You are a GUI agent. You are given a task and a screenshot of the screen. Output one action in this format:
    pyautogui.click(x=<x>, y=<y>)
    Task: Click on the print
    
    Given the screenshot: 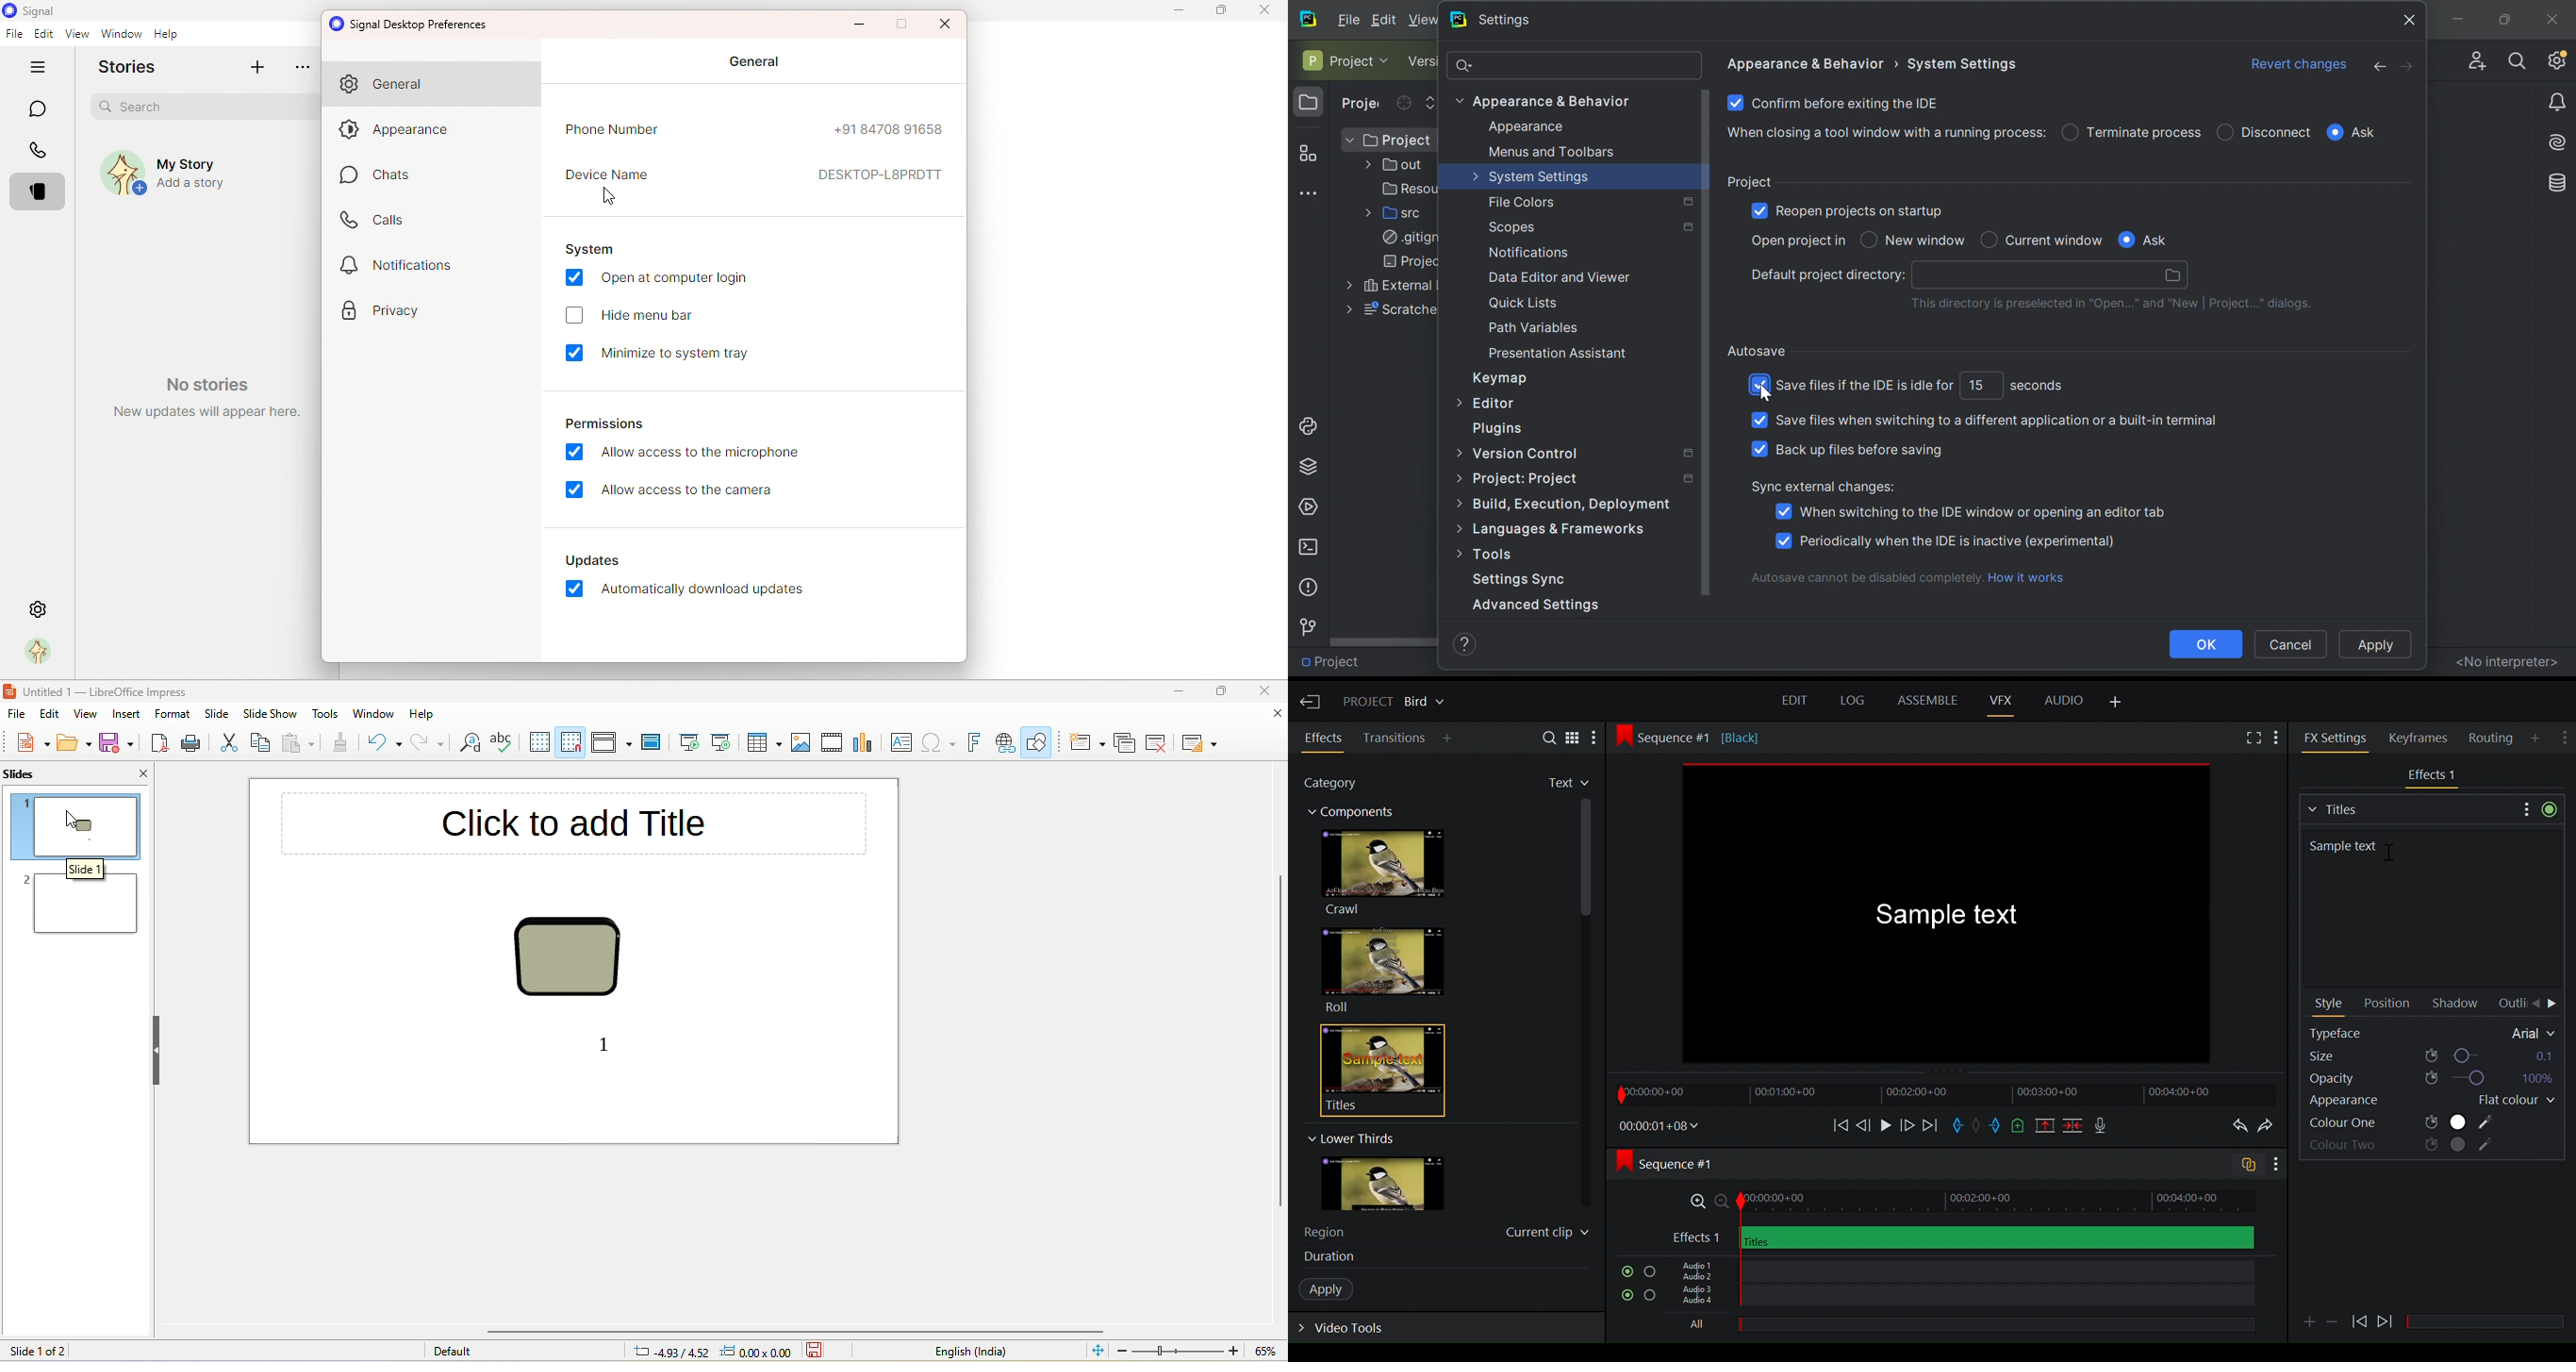 What is the action you would take?
    pyautogui.click(x=193, y=746)
    